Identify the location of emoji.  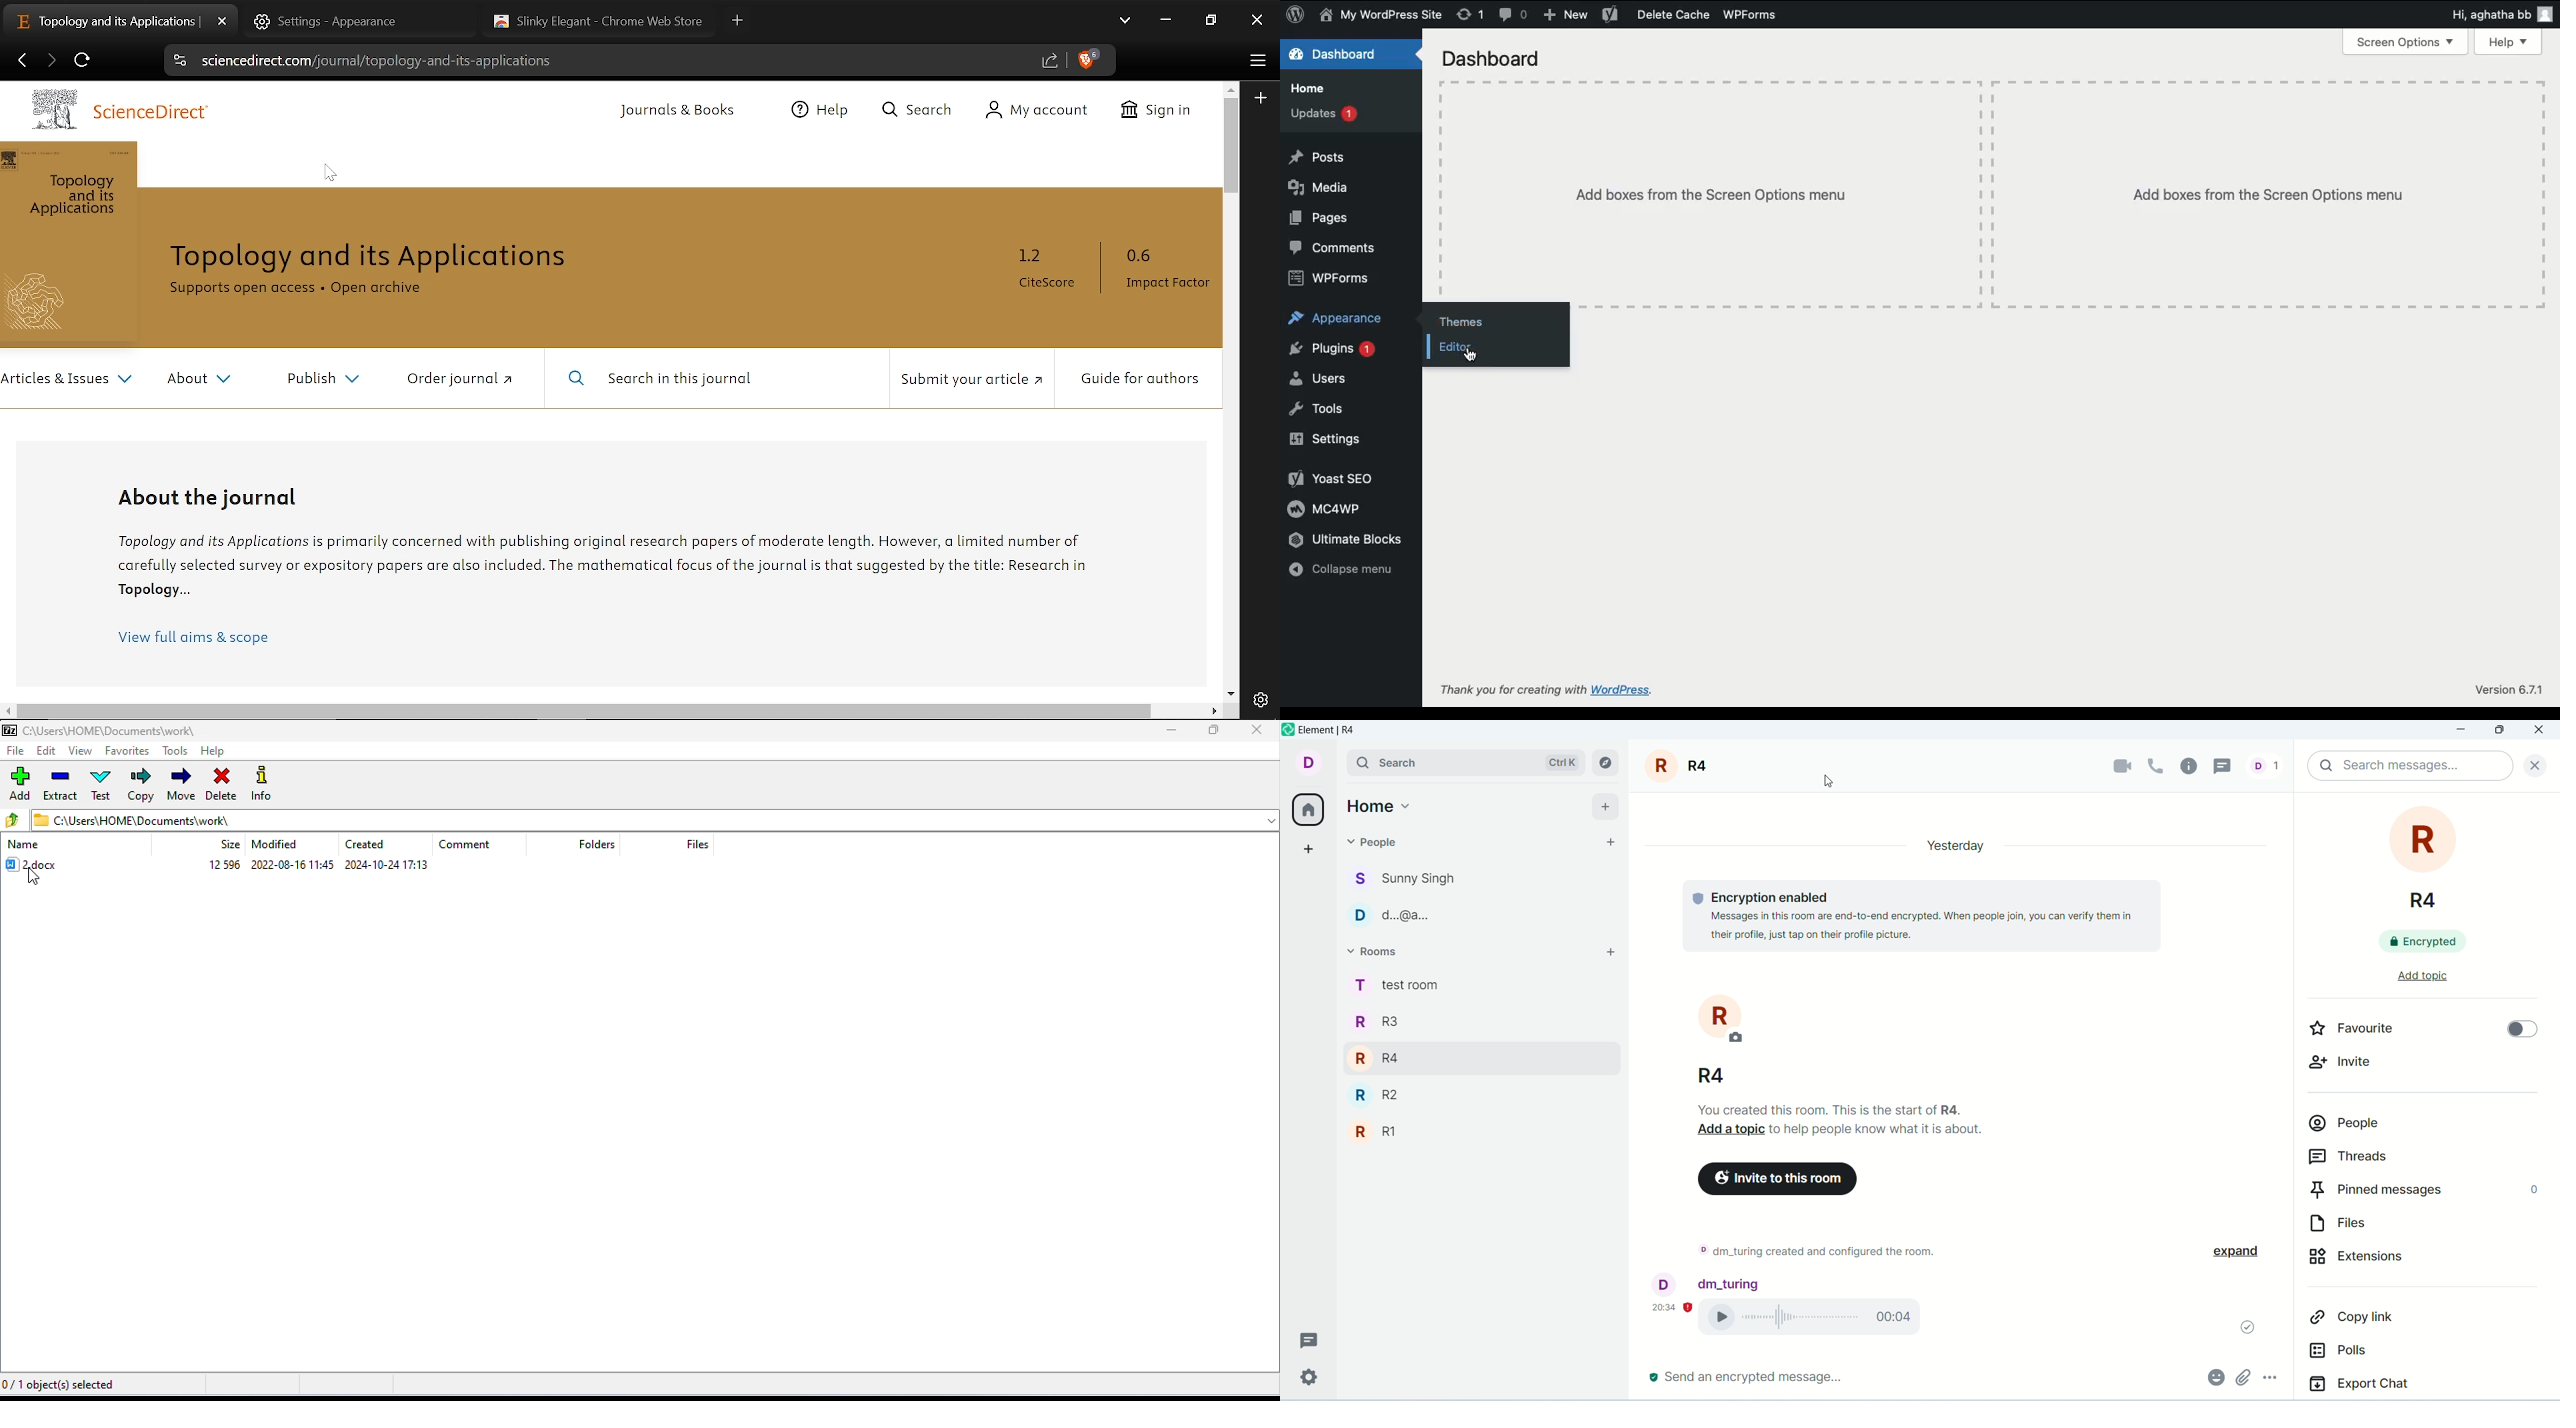
(2214, 1376).